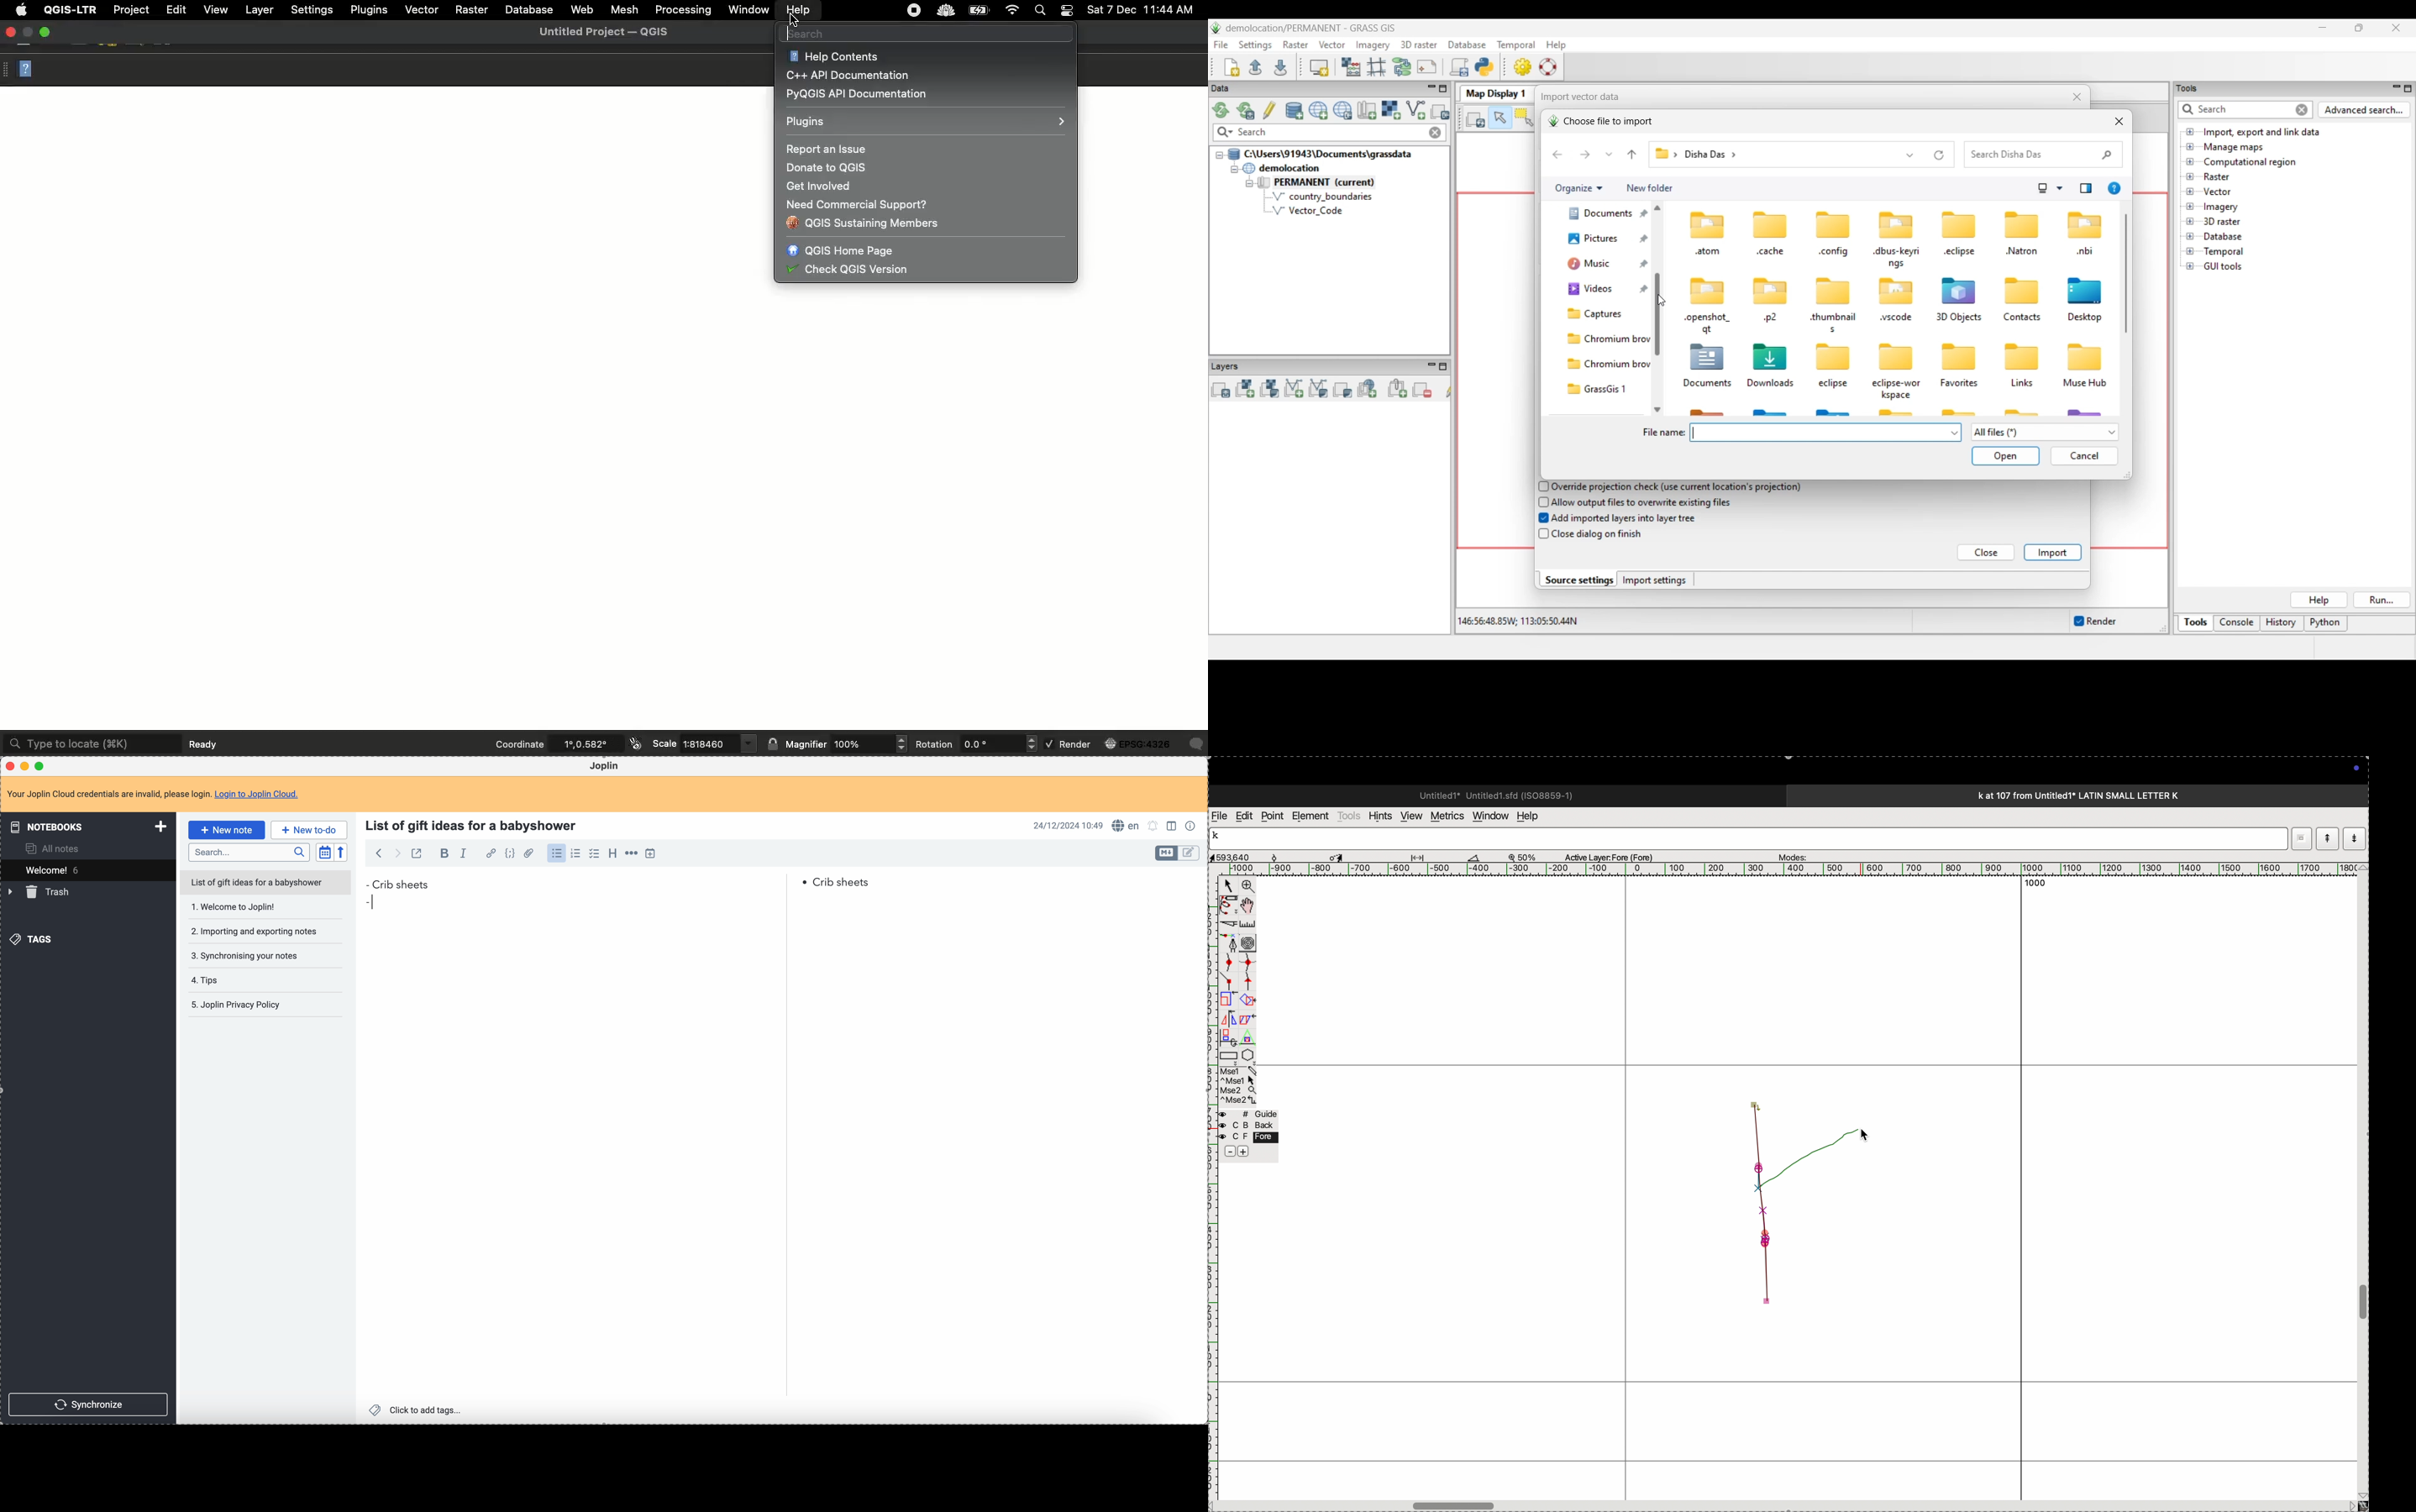 The width and height of the screenshot is (2436, 1512). I want to click on hyperlink, so click(491, 854).